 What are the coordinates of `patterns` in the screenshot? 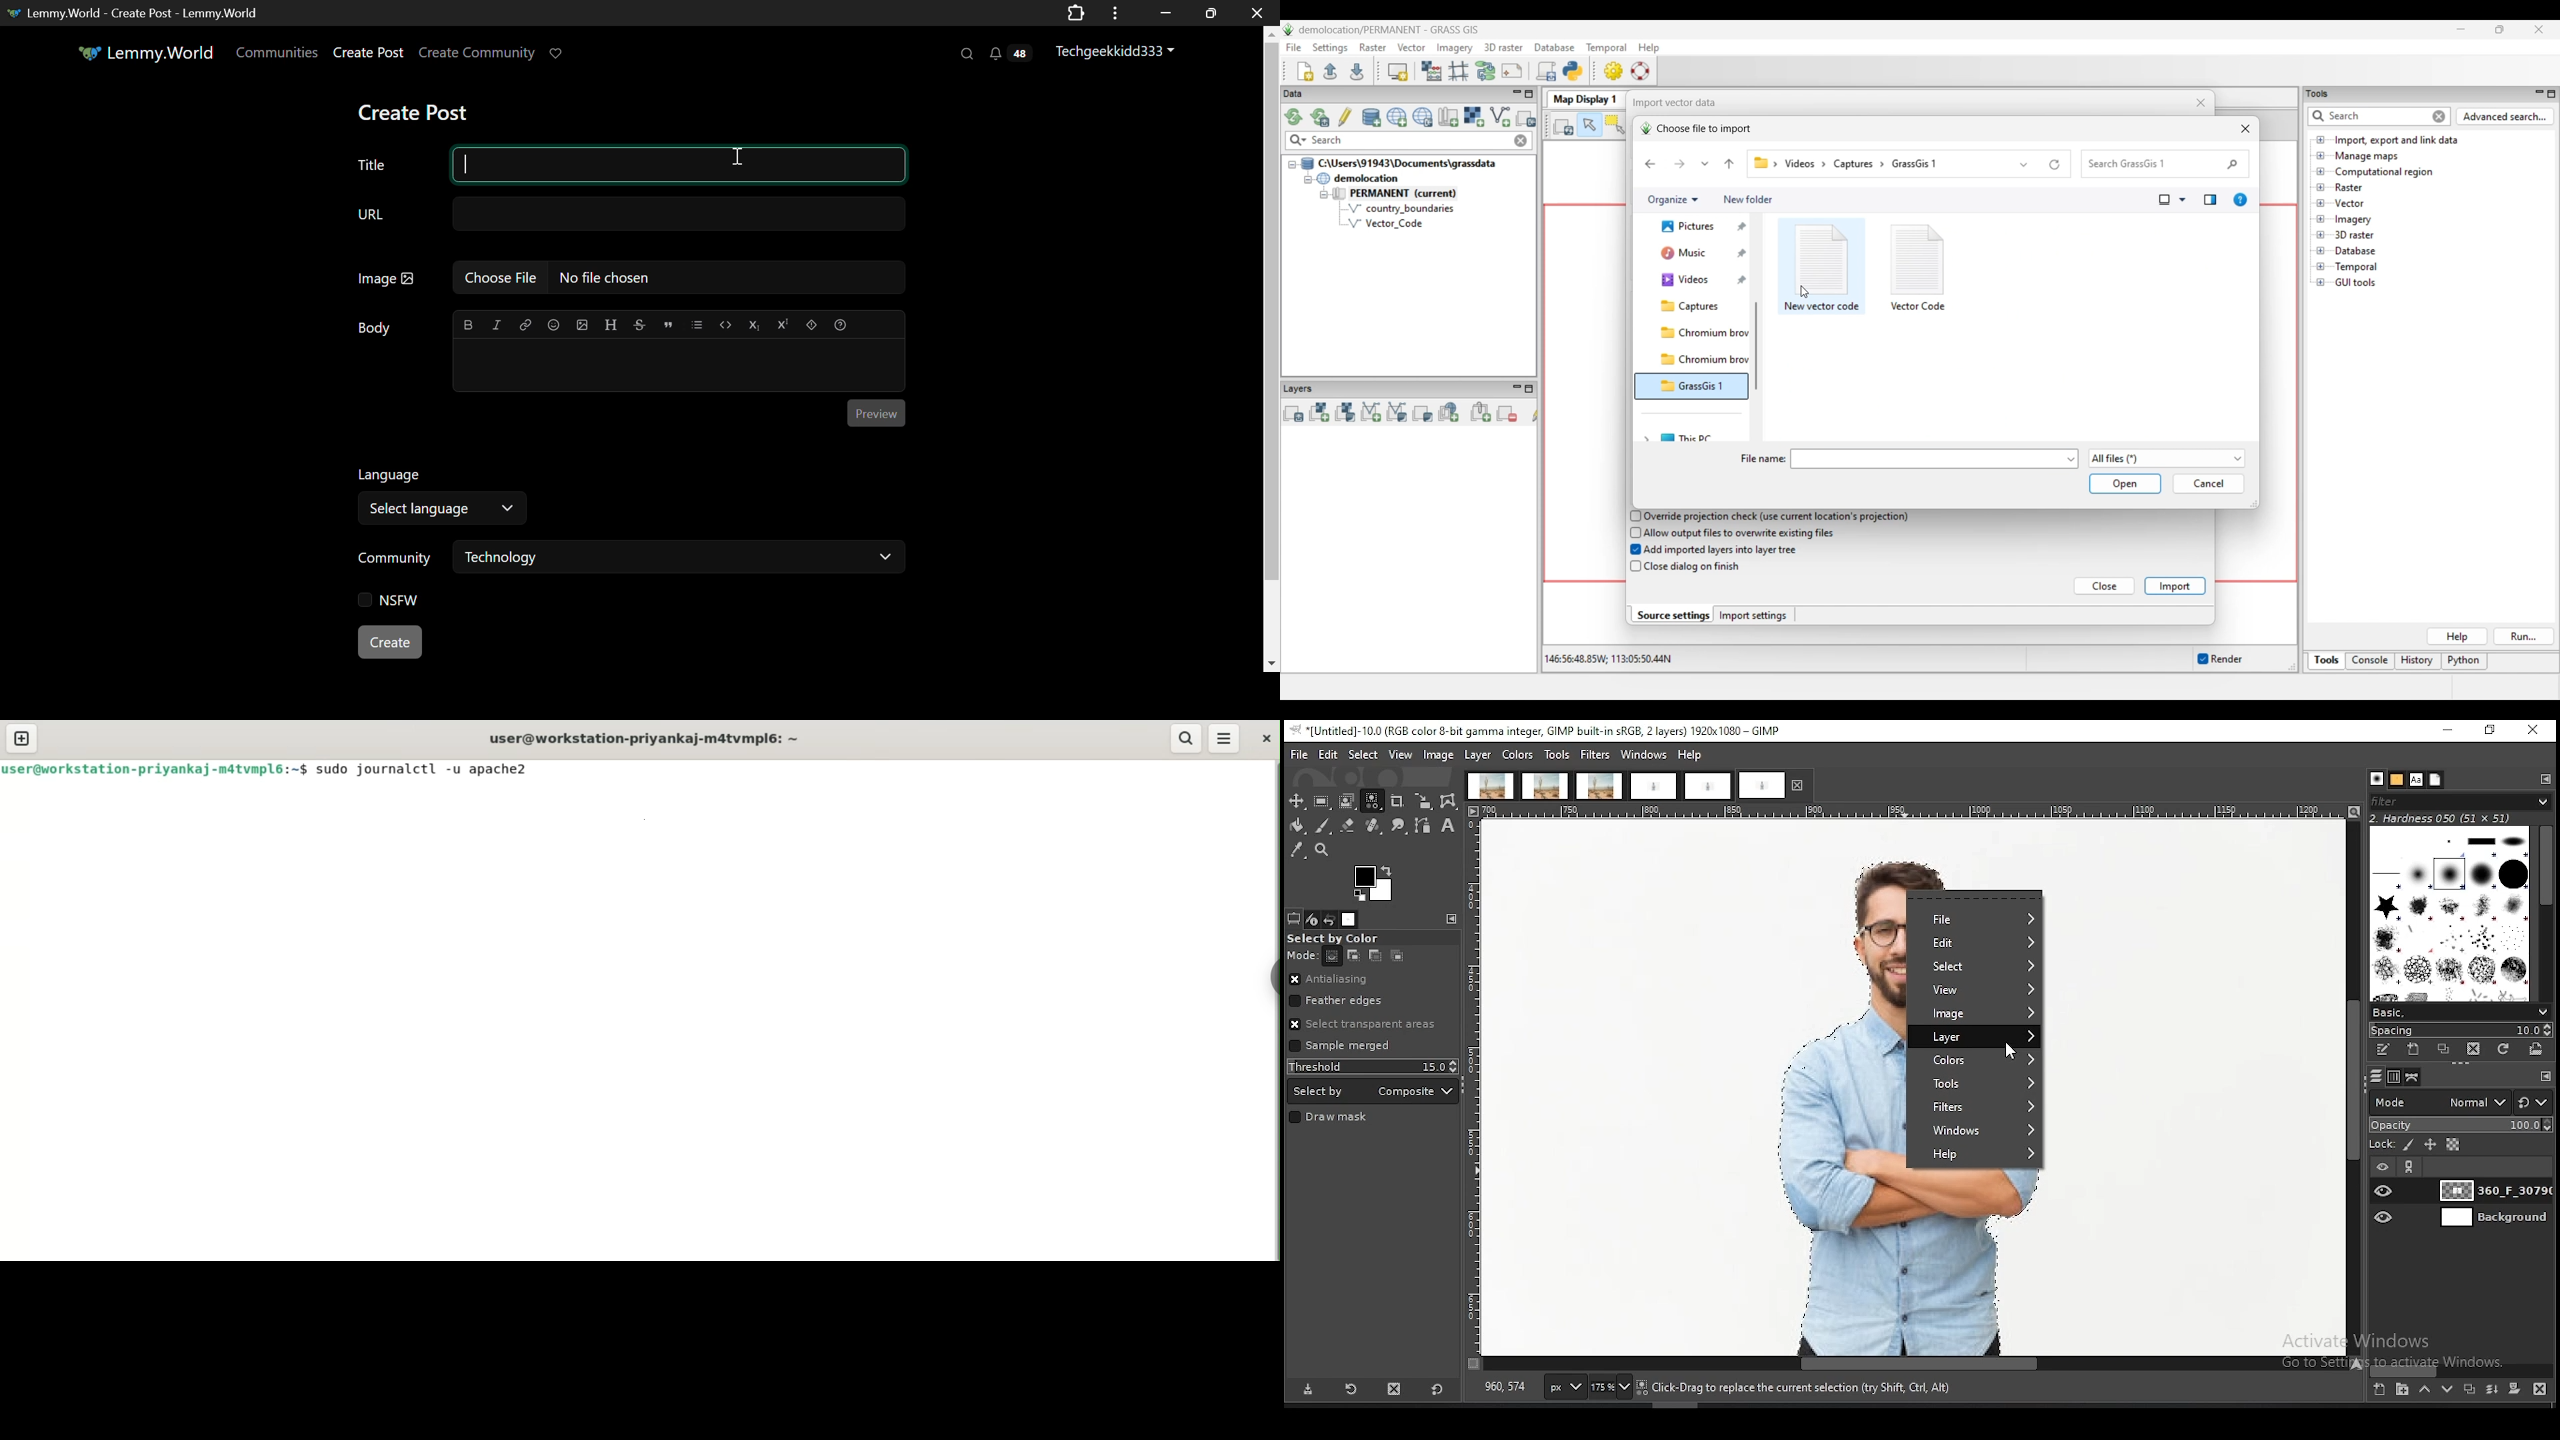 It's located at (2398, 780).